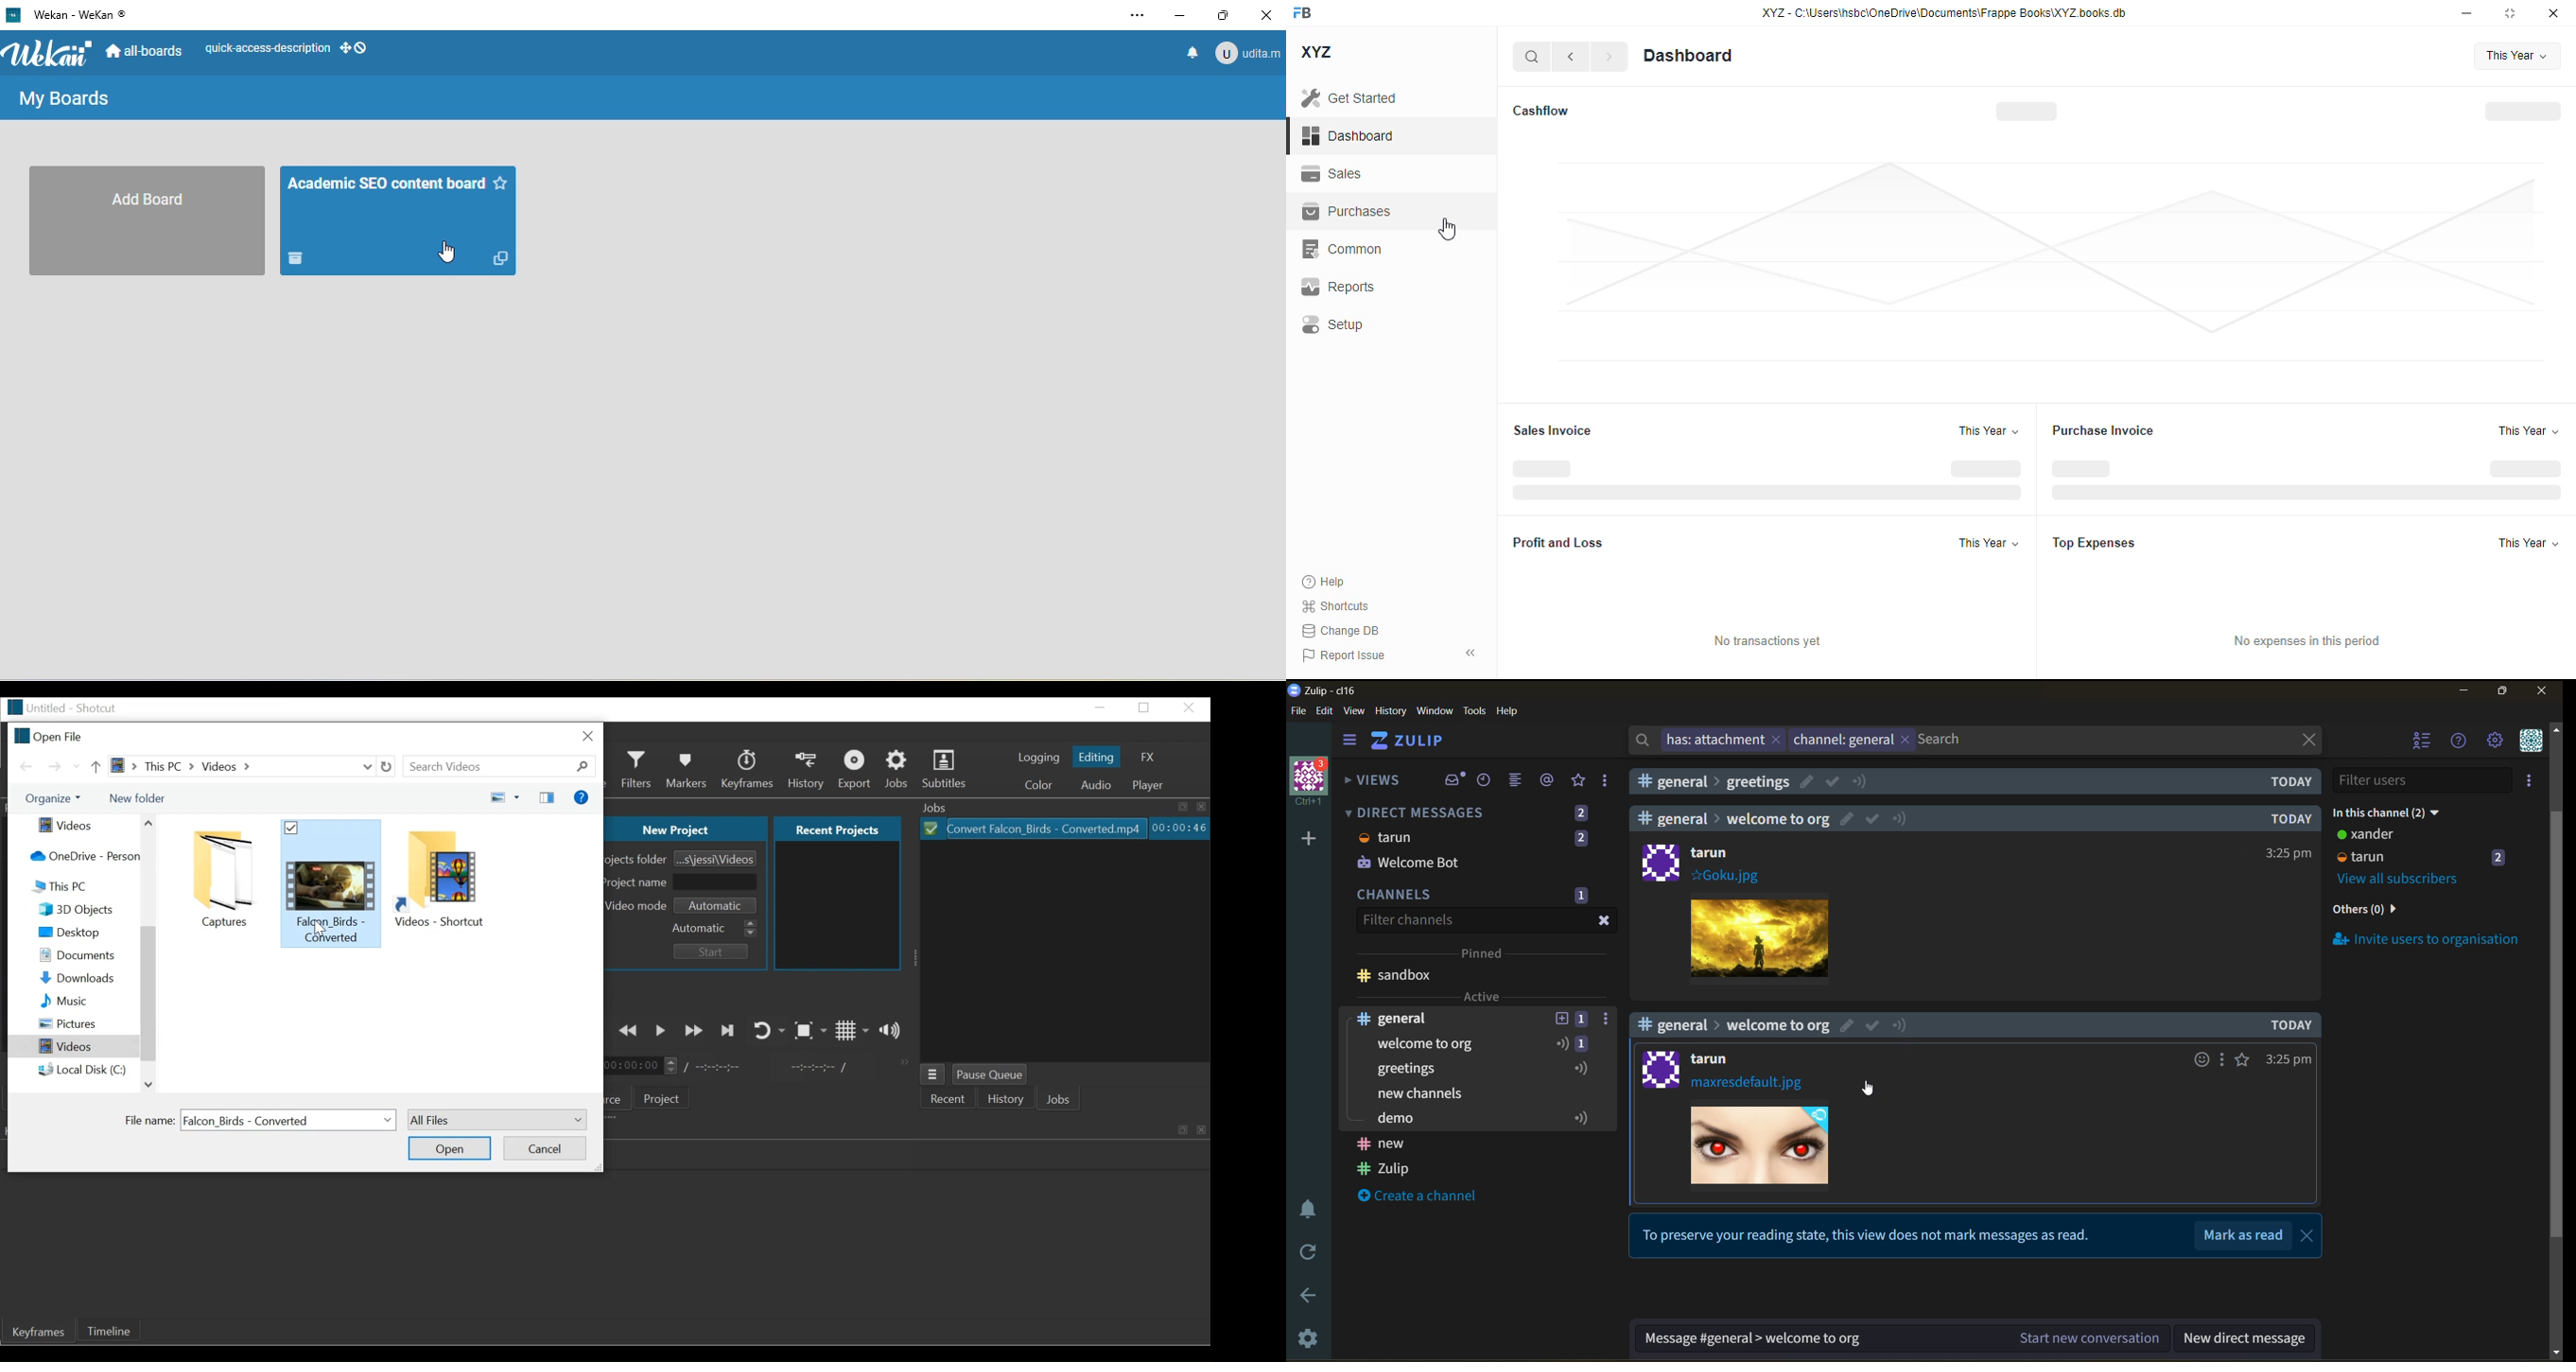 This screenshot has width=2576, height=1372. I want to click on XYZ - C:\Users\hsbc\OneDrive\Documents\Frappe Books\XYZ books.db, so click(1944, 12).